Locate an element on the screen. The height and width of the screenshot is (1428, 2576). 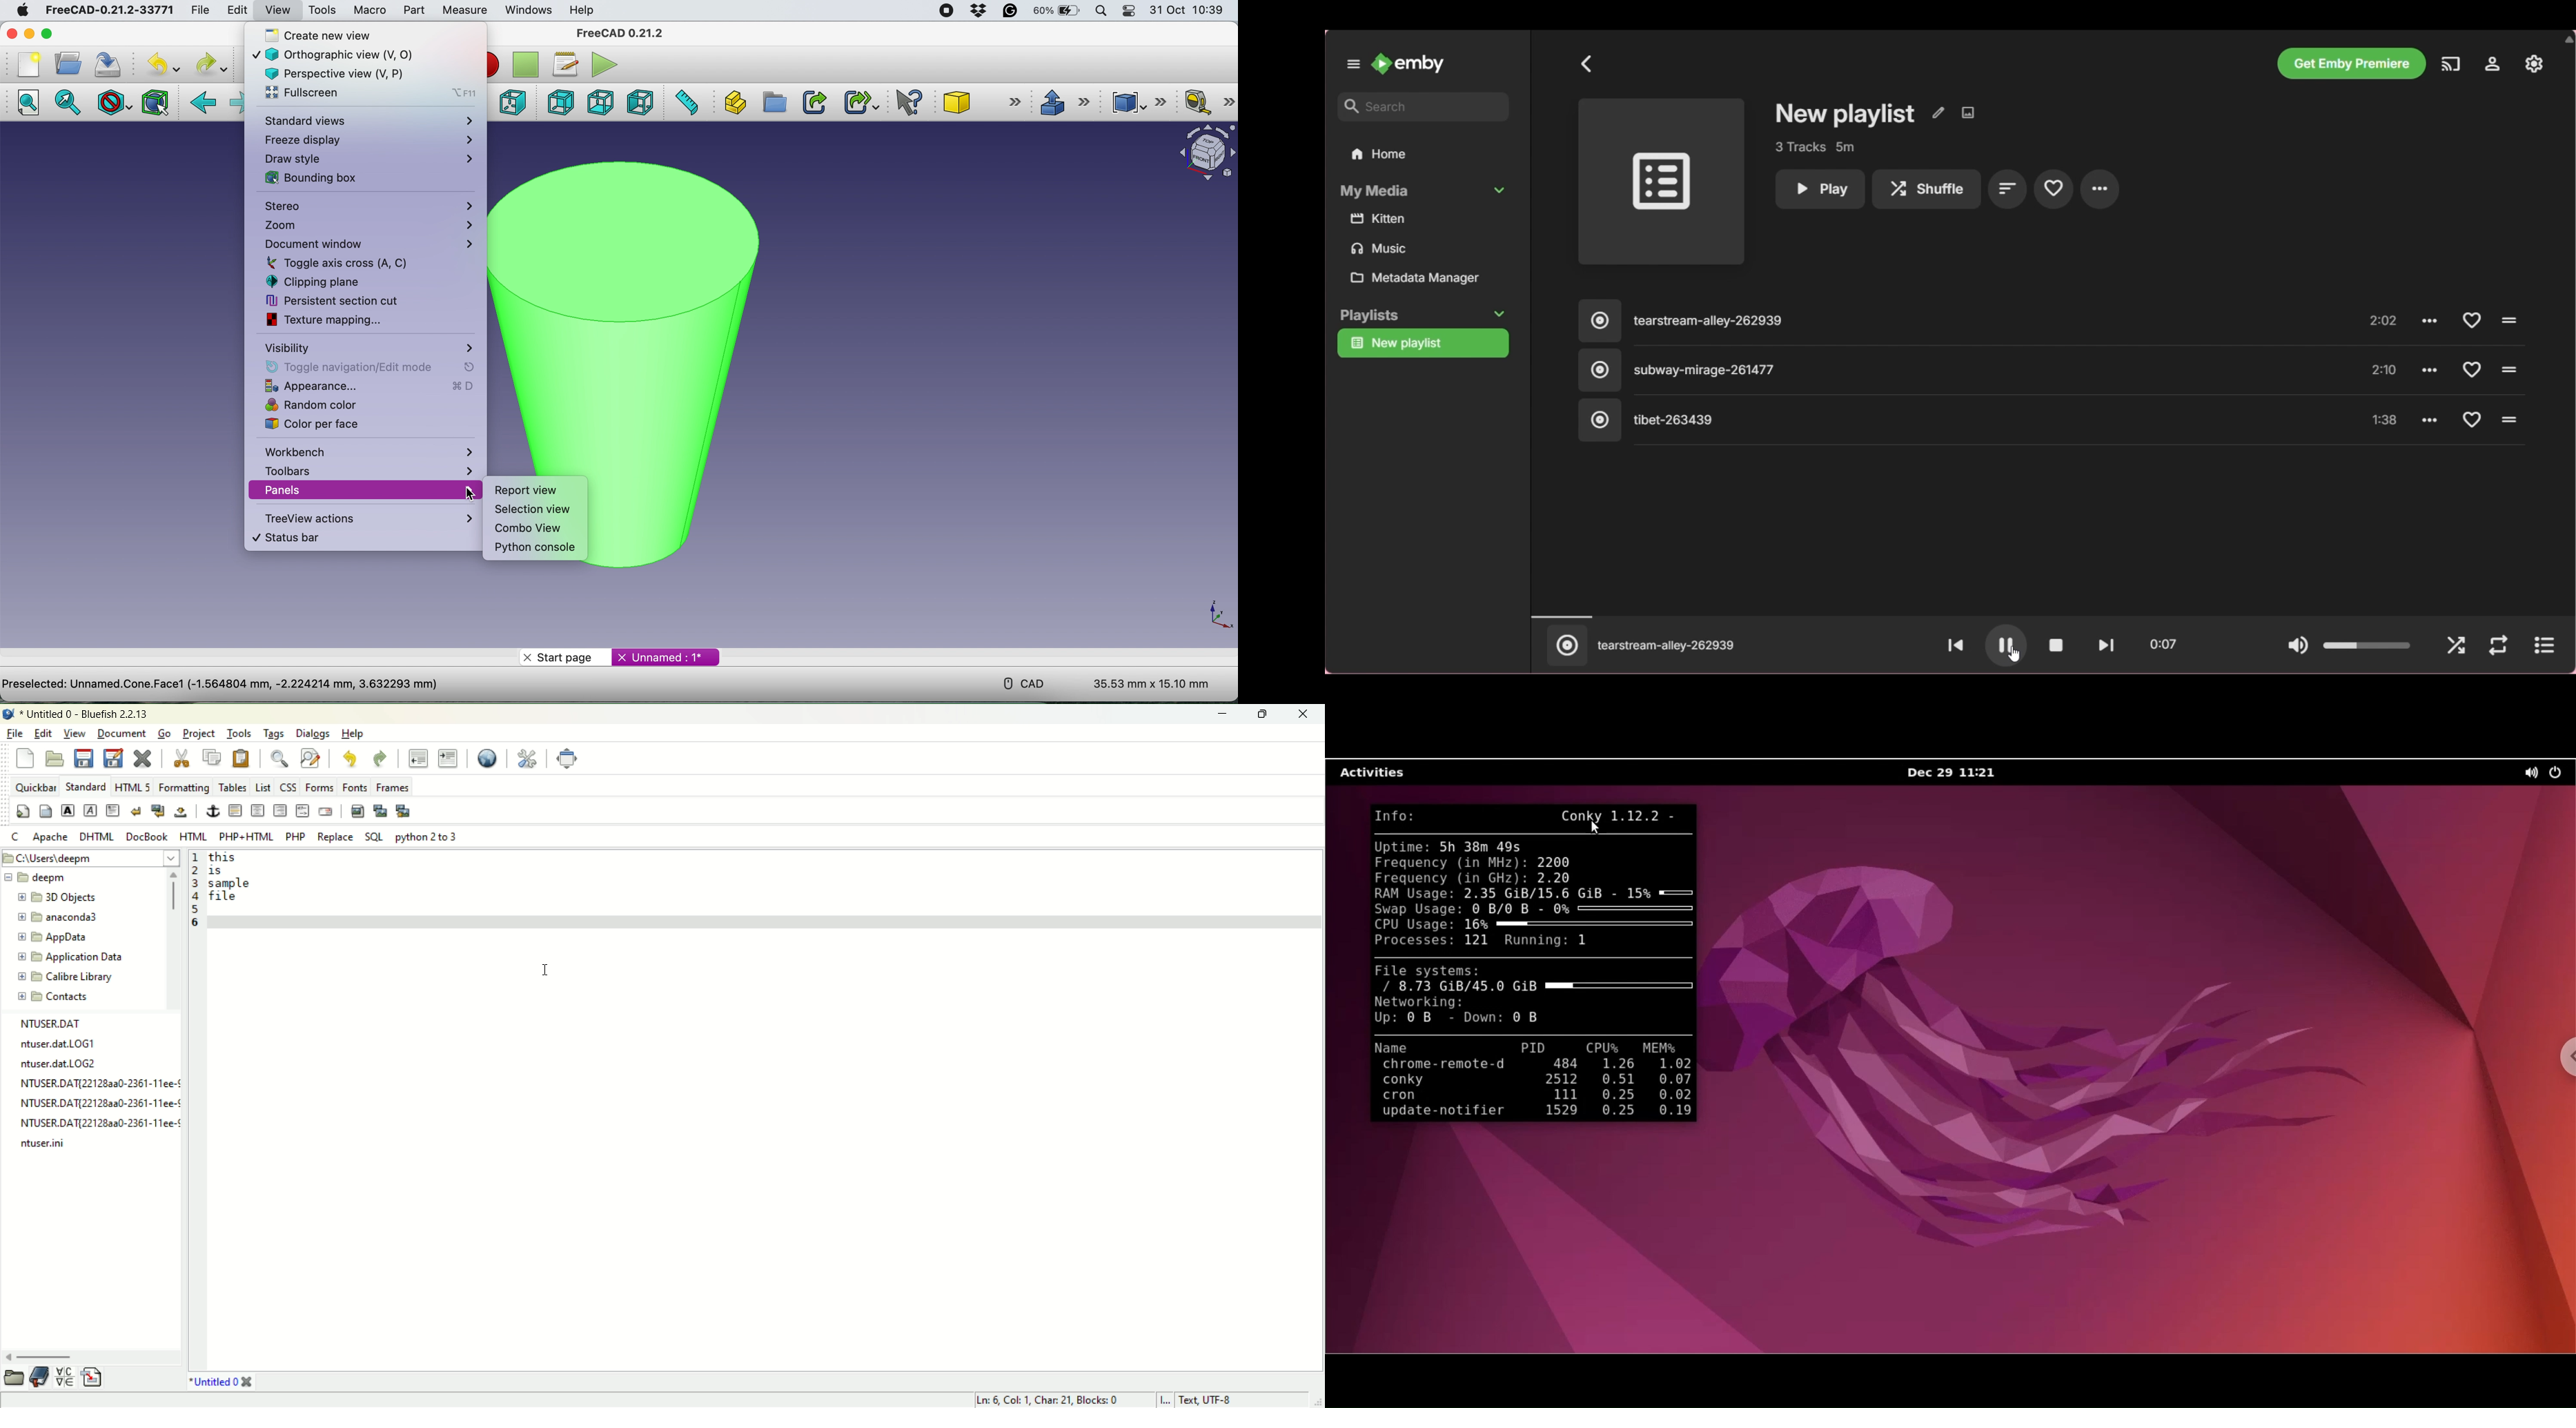
fullscreen is located at coordinates (368, 93).